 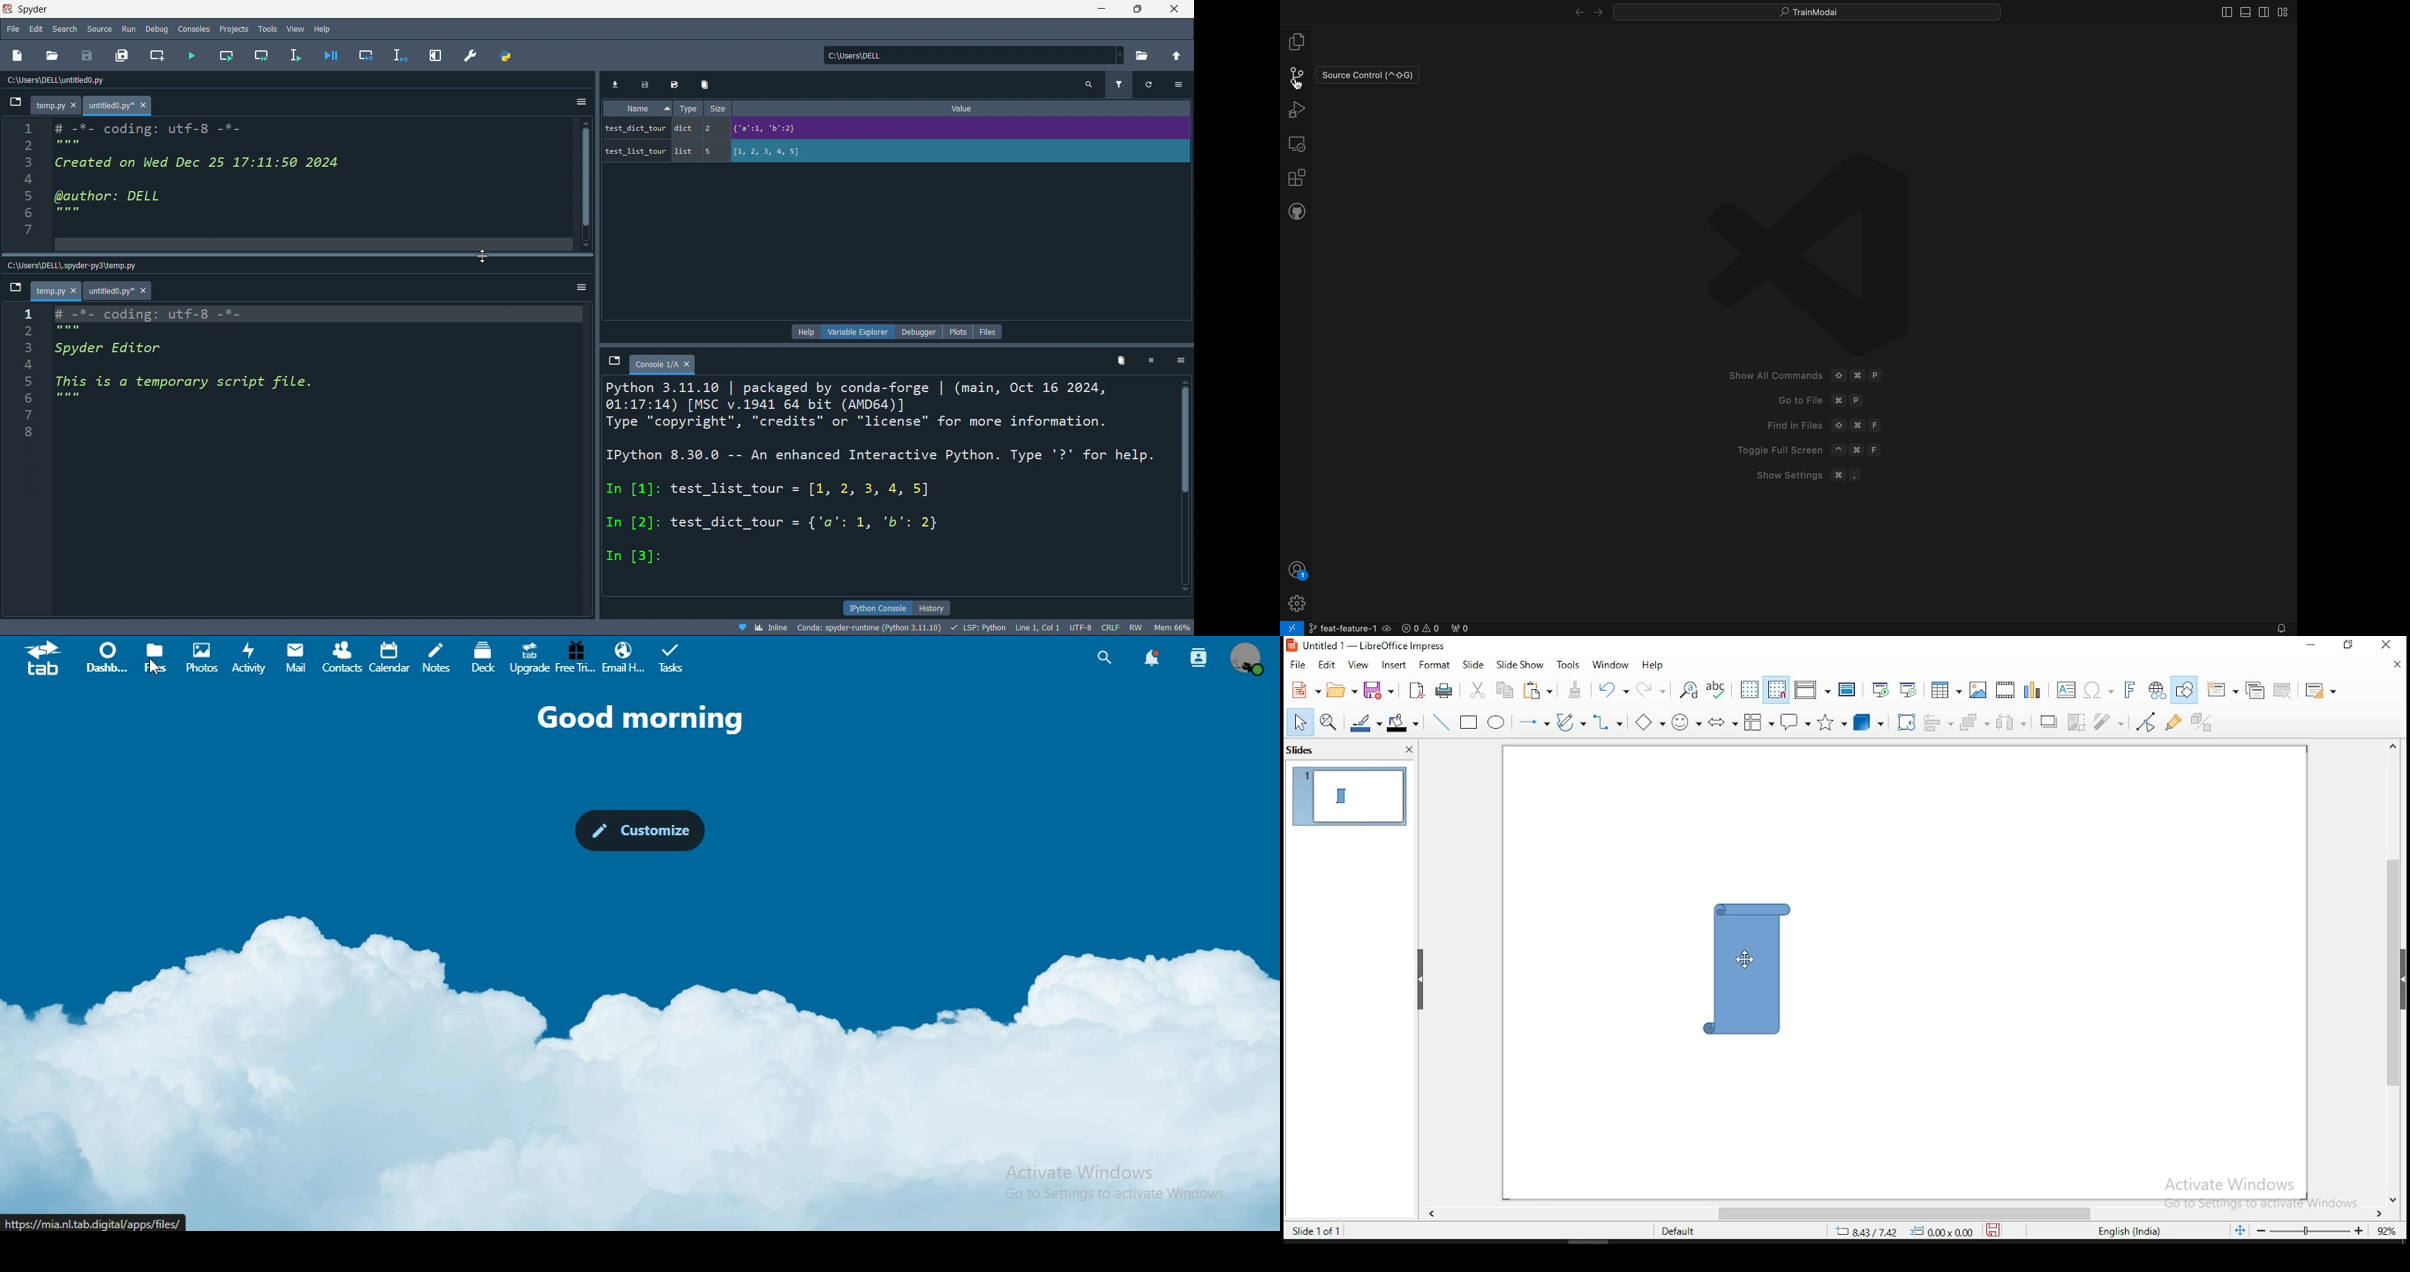 I want to click on Console, so click(x=663, y=364).